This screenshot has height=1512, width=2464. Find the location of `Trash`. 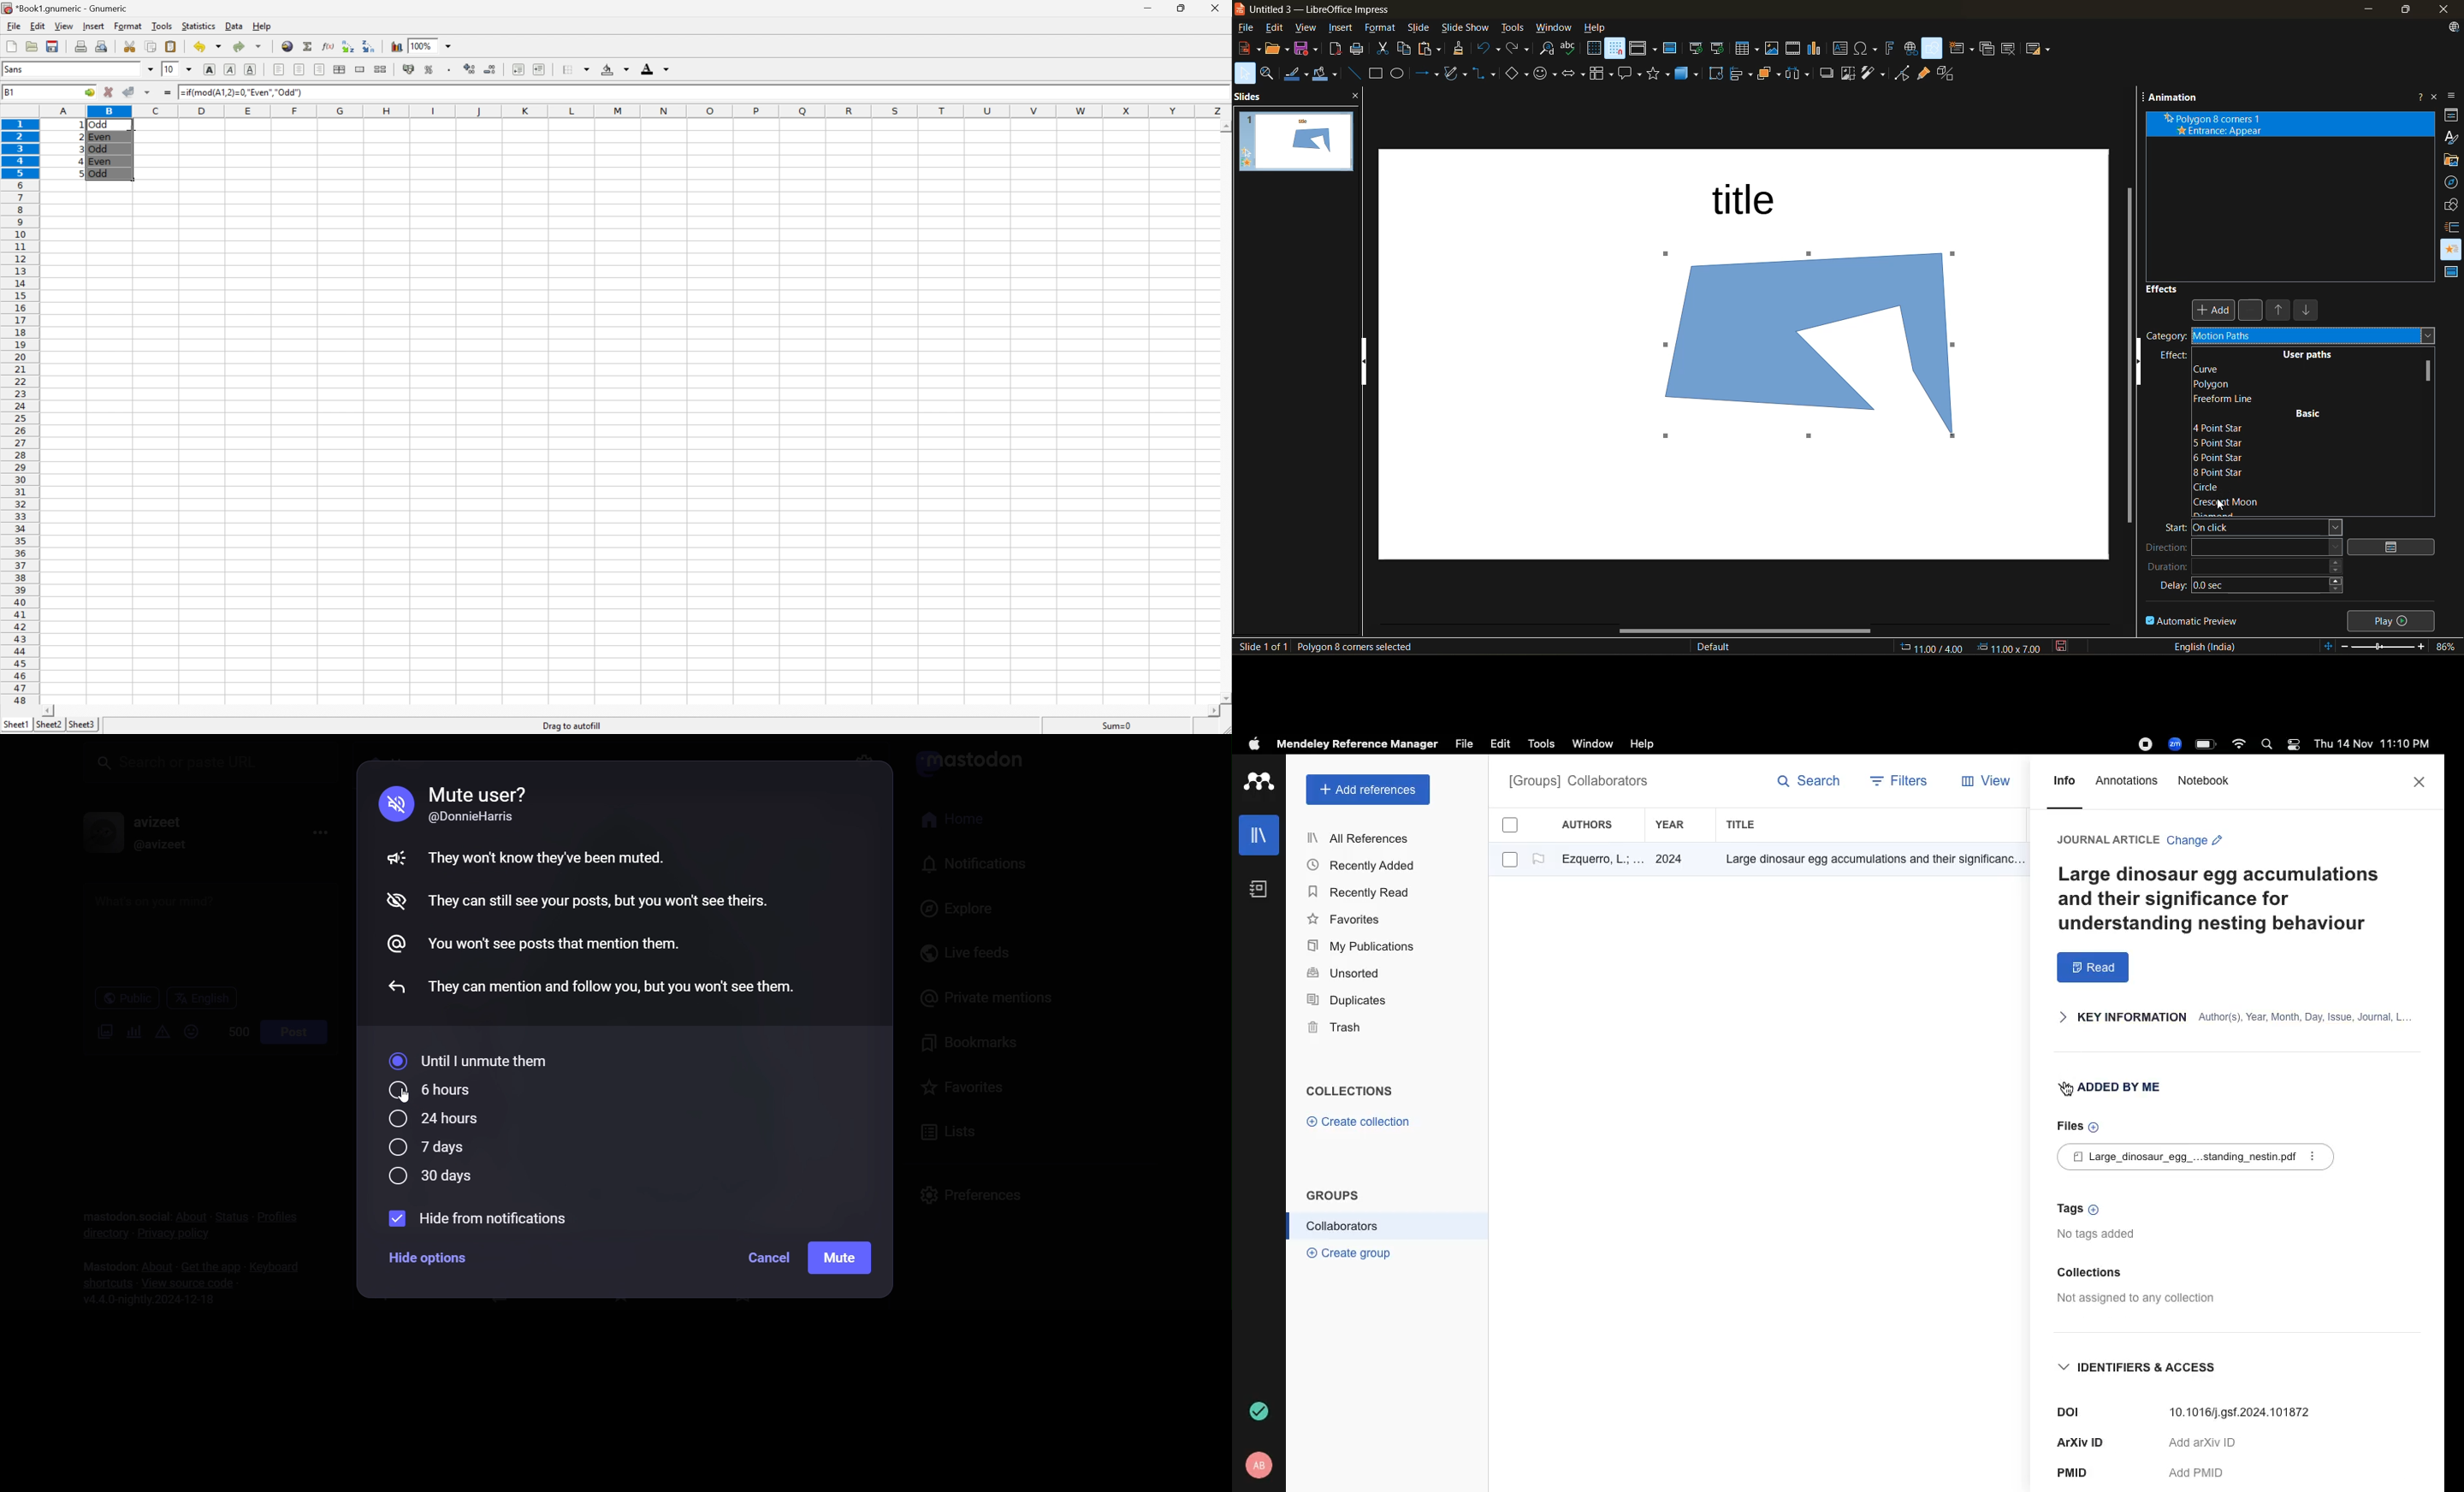

Trash is located at coordinates (1341, 1029).